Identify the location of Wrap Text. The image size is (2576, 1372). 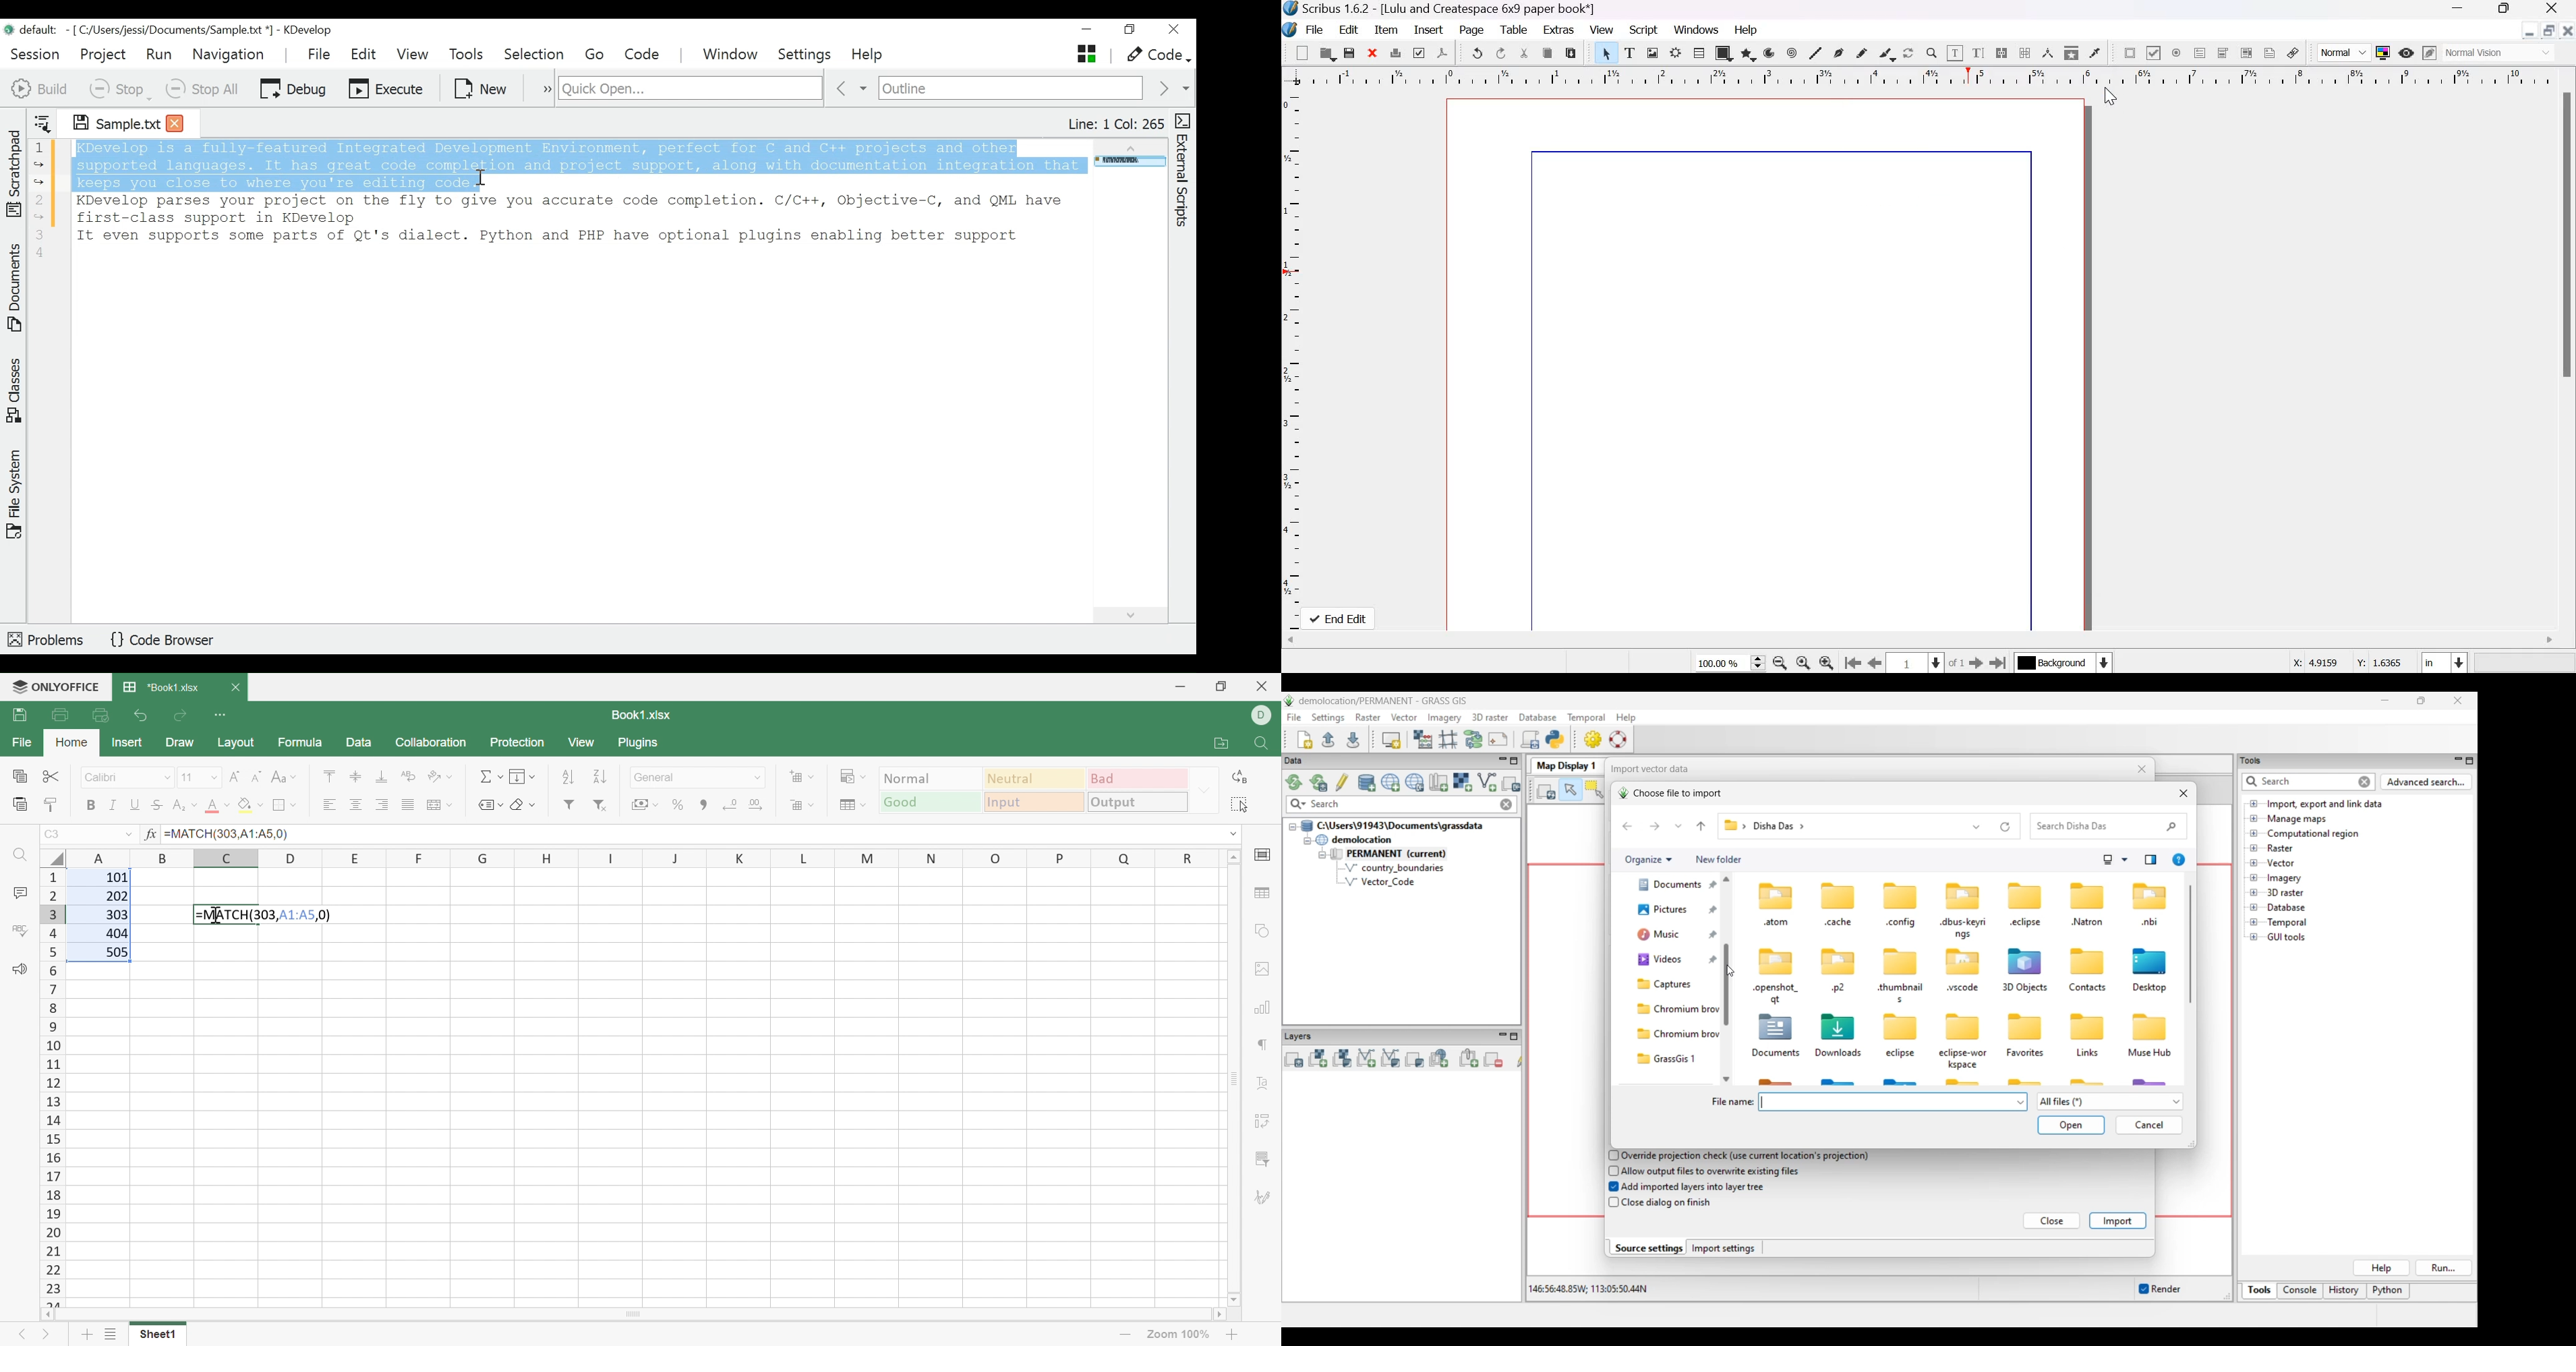
(407, 777).